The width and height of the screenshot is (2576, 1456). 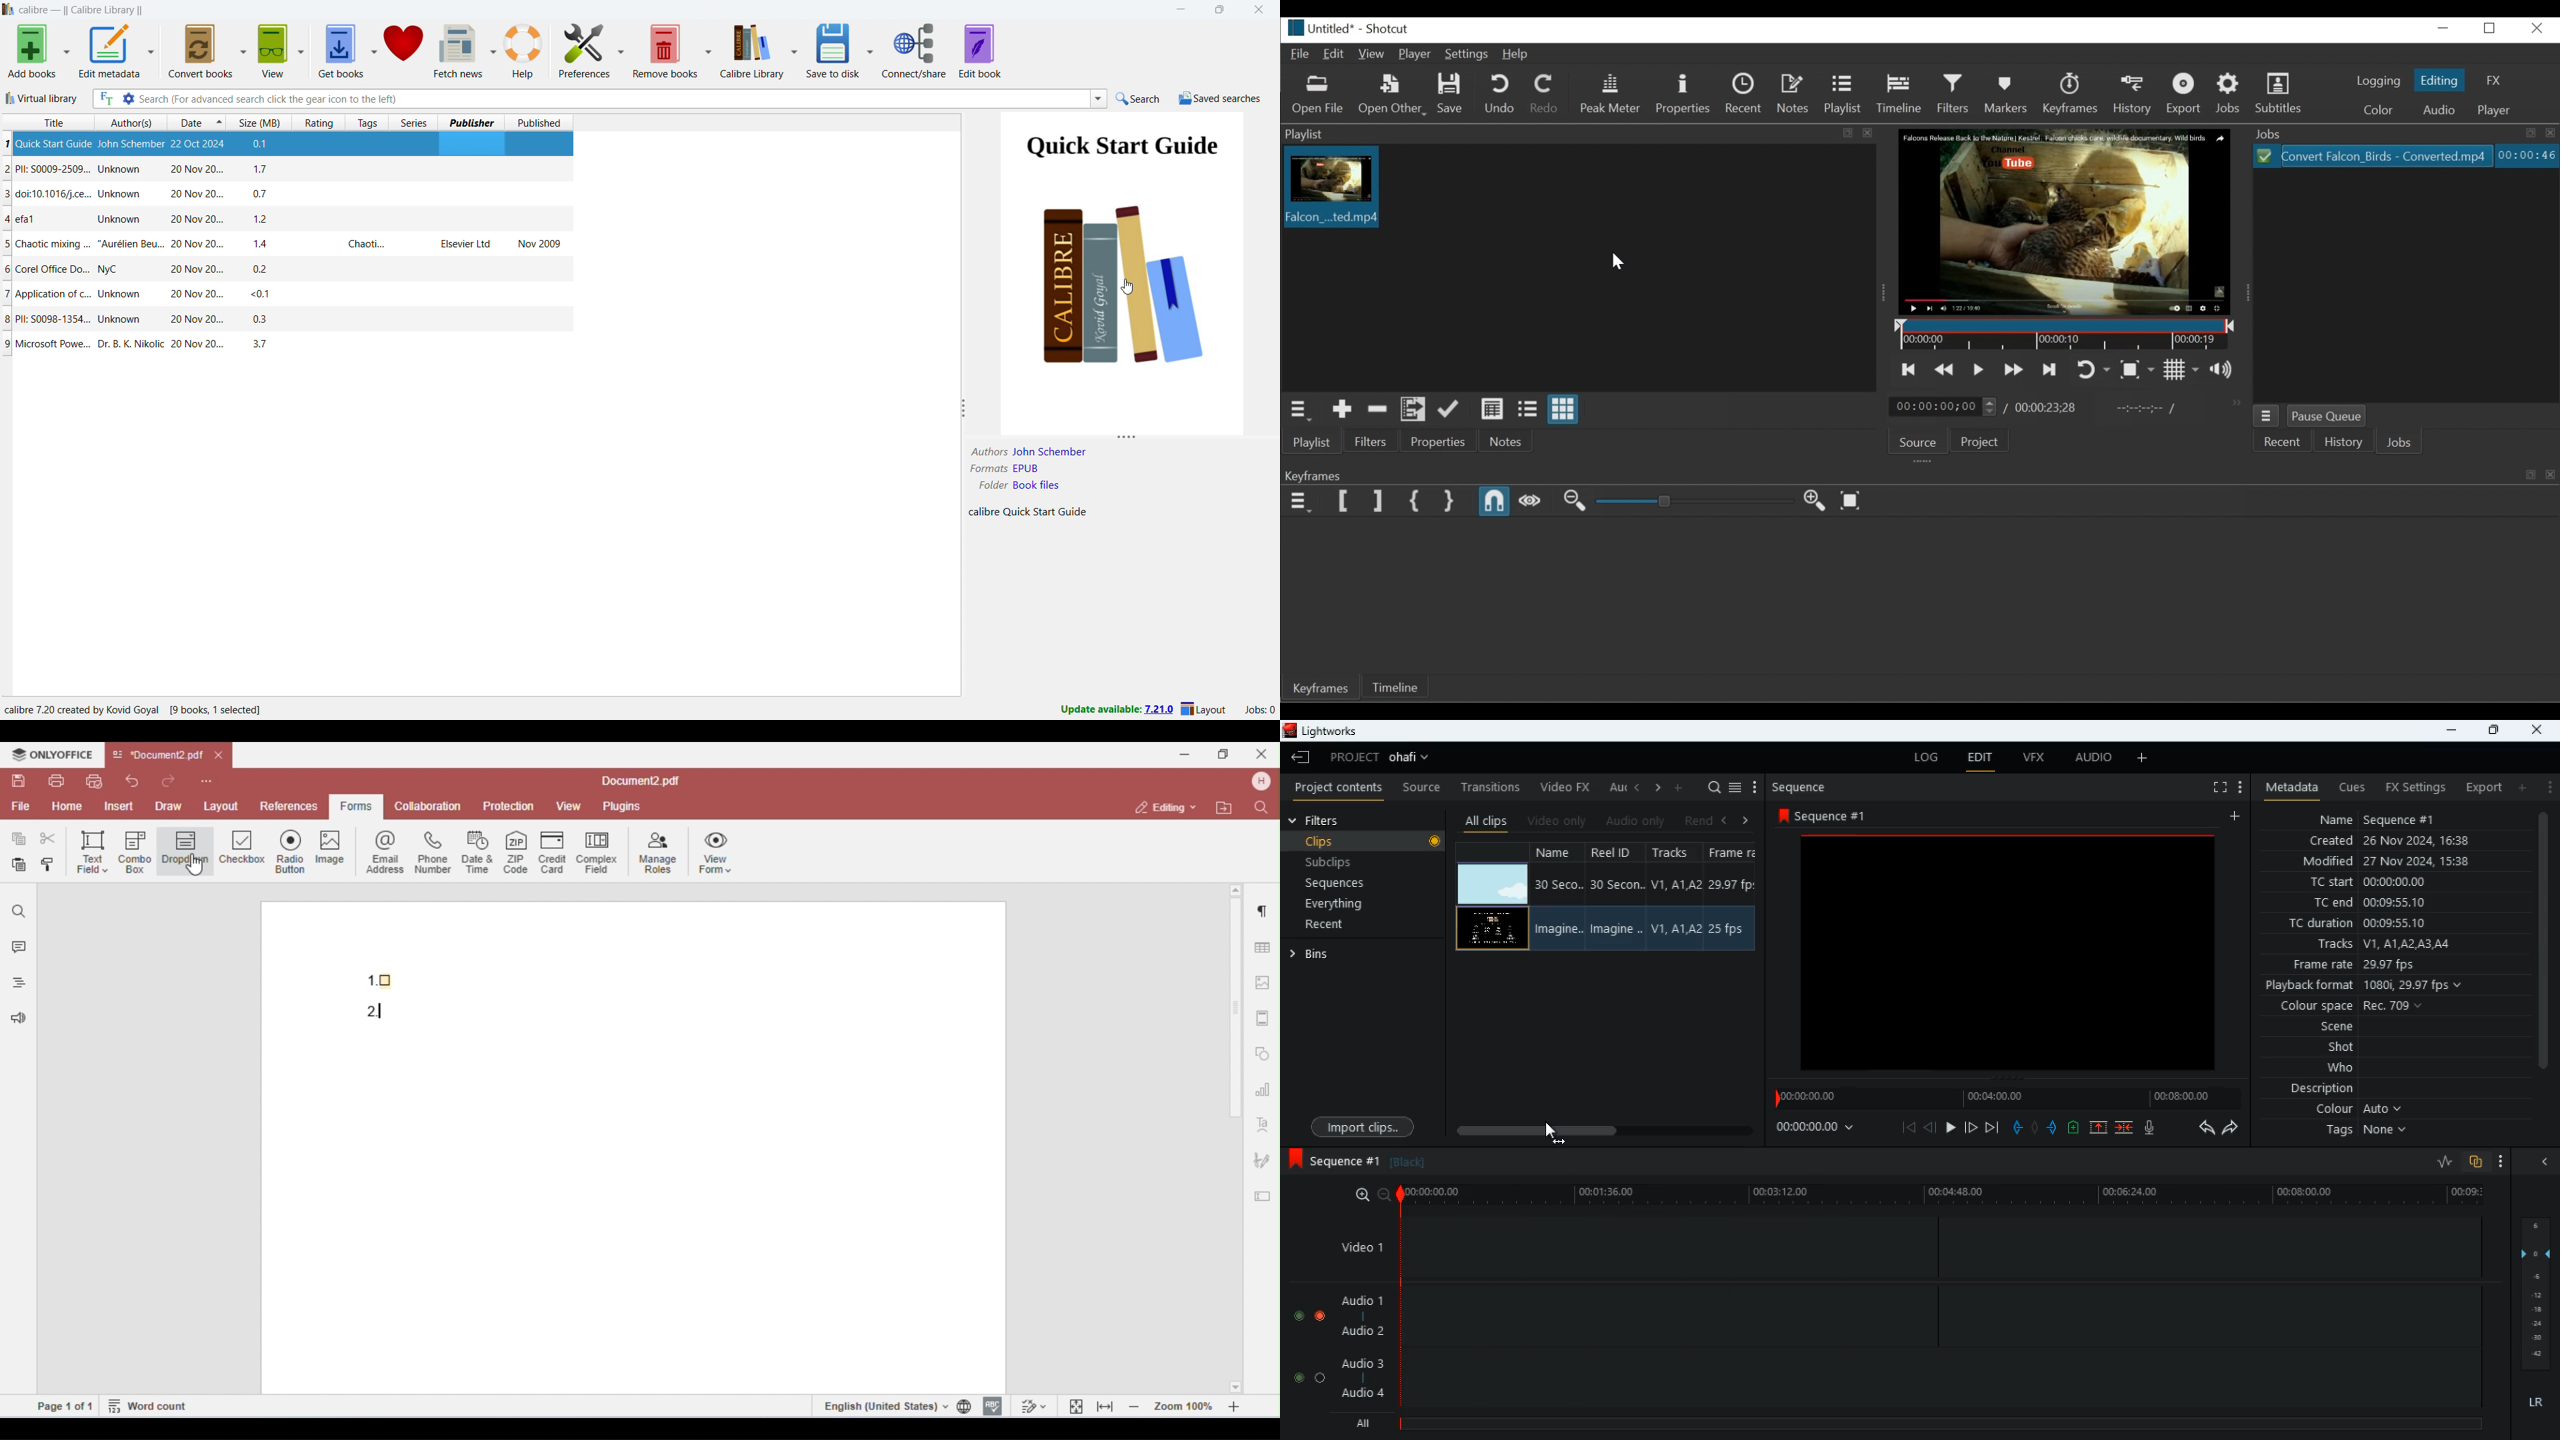 What do you see at coordinates (539, 243) in the screenshot?
I see `Nov 2009` at bounding box center [539, 243].